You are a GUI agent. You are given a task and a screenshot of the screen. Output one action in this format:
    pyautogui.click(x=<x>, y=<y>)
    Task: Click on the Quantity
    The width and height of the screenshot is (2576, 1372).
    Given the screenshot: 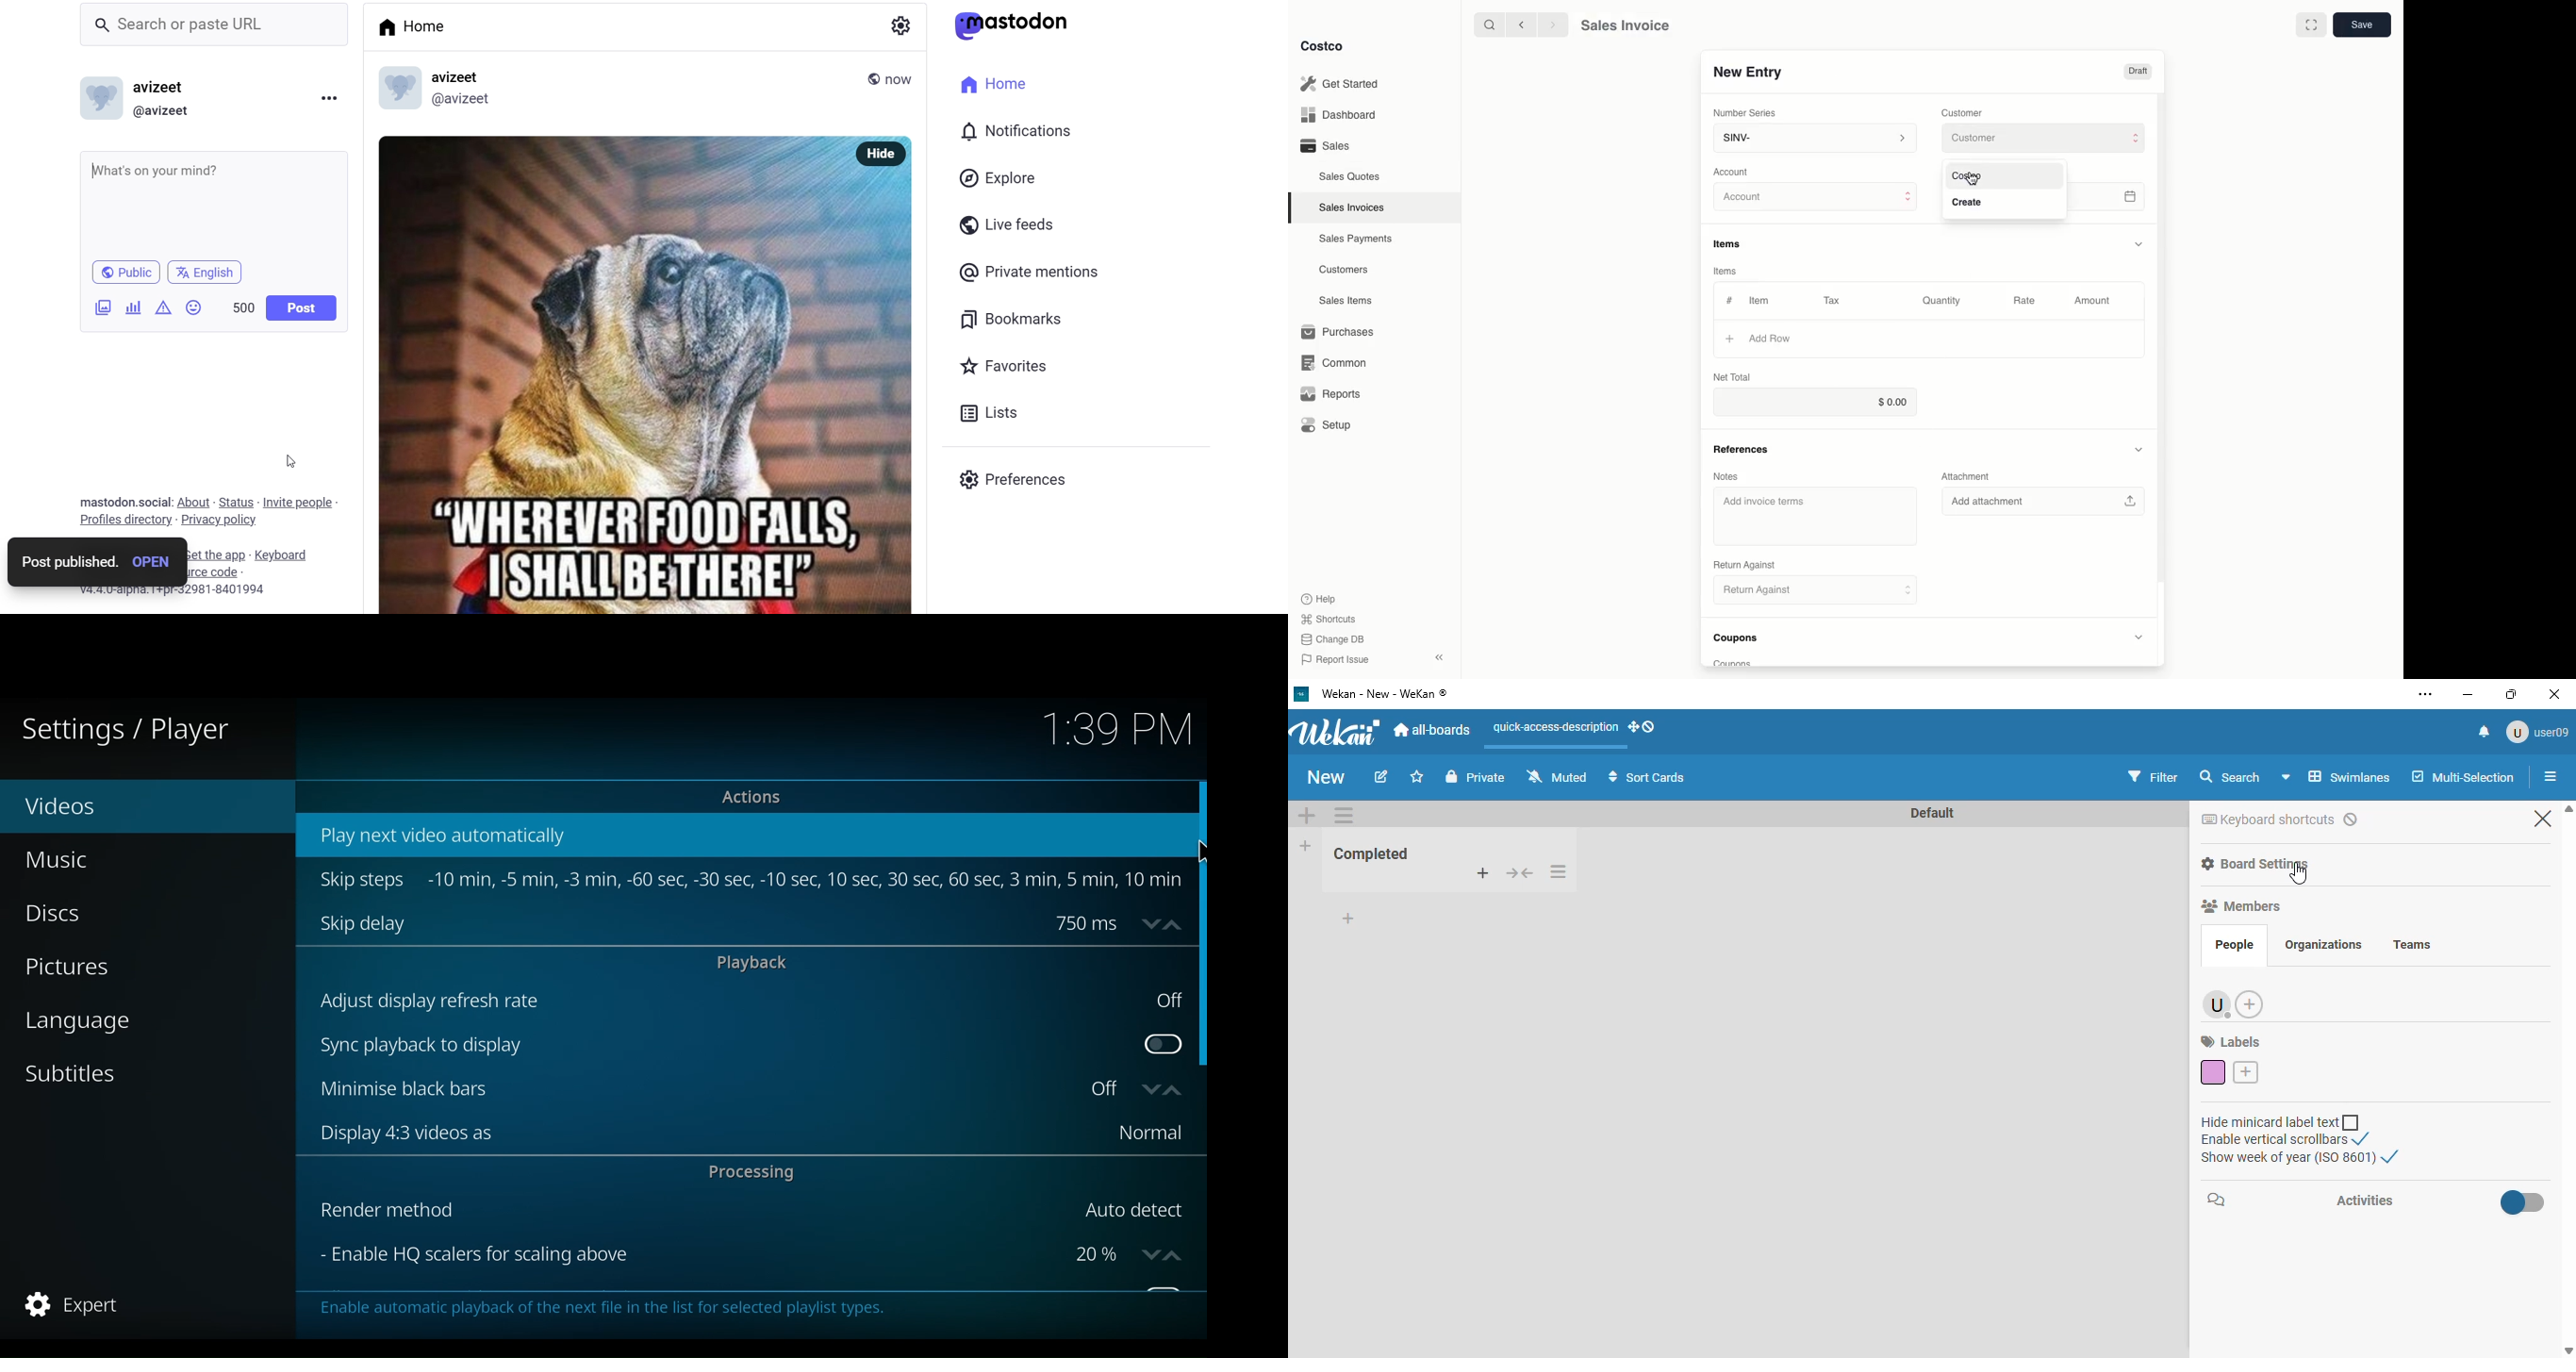 What is the action you would take?
    pyautogui.click(x=1943, y=301)
    